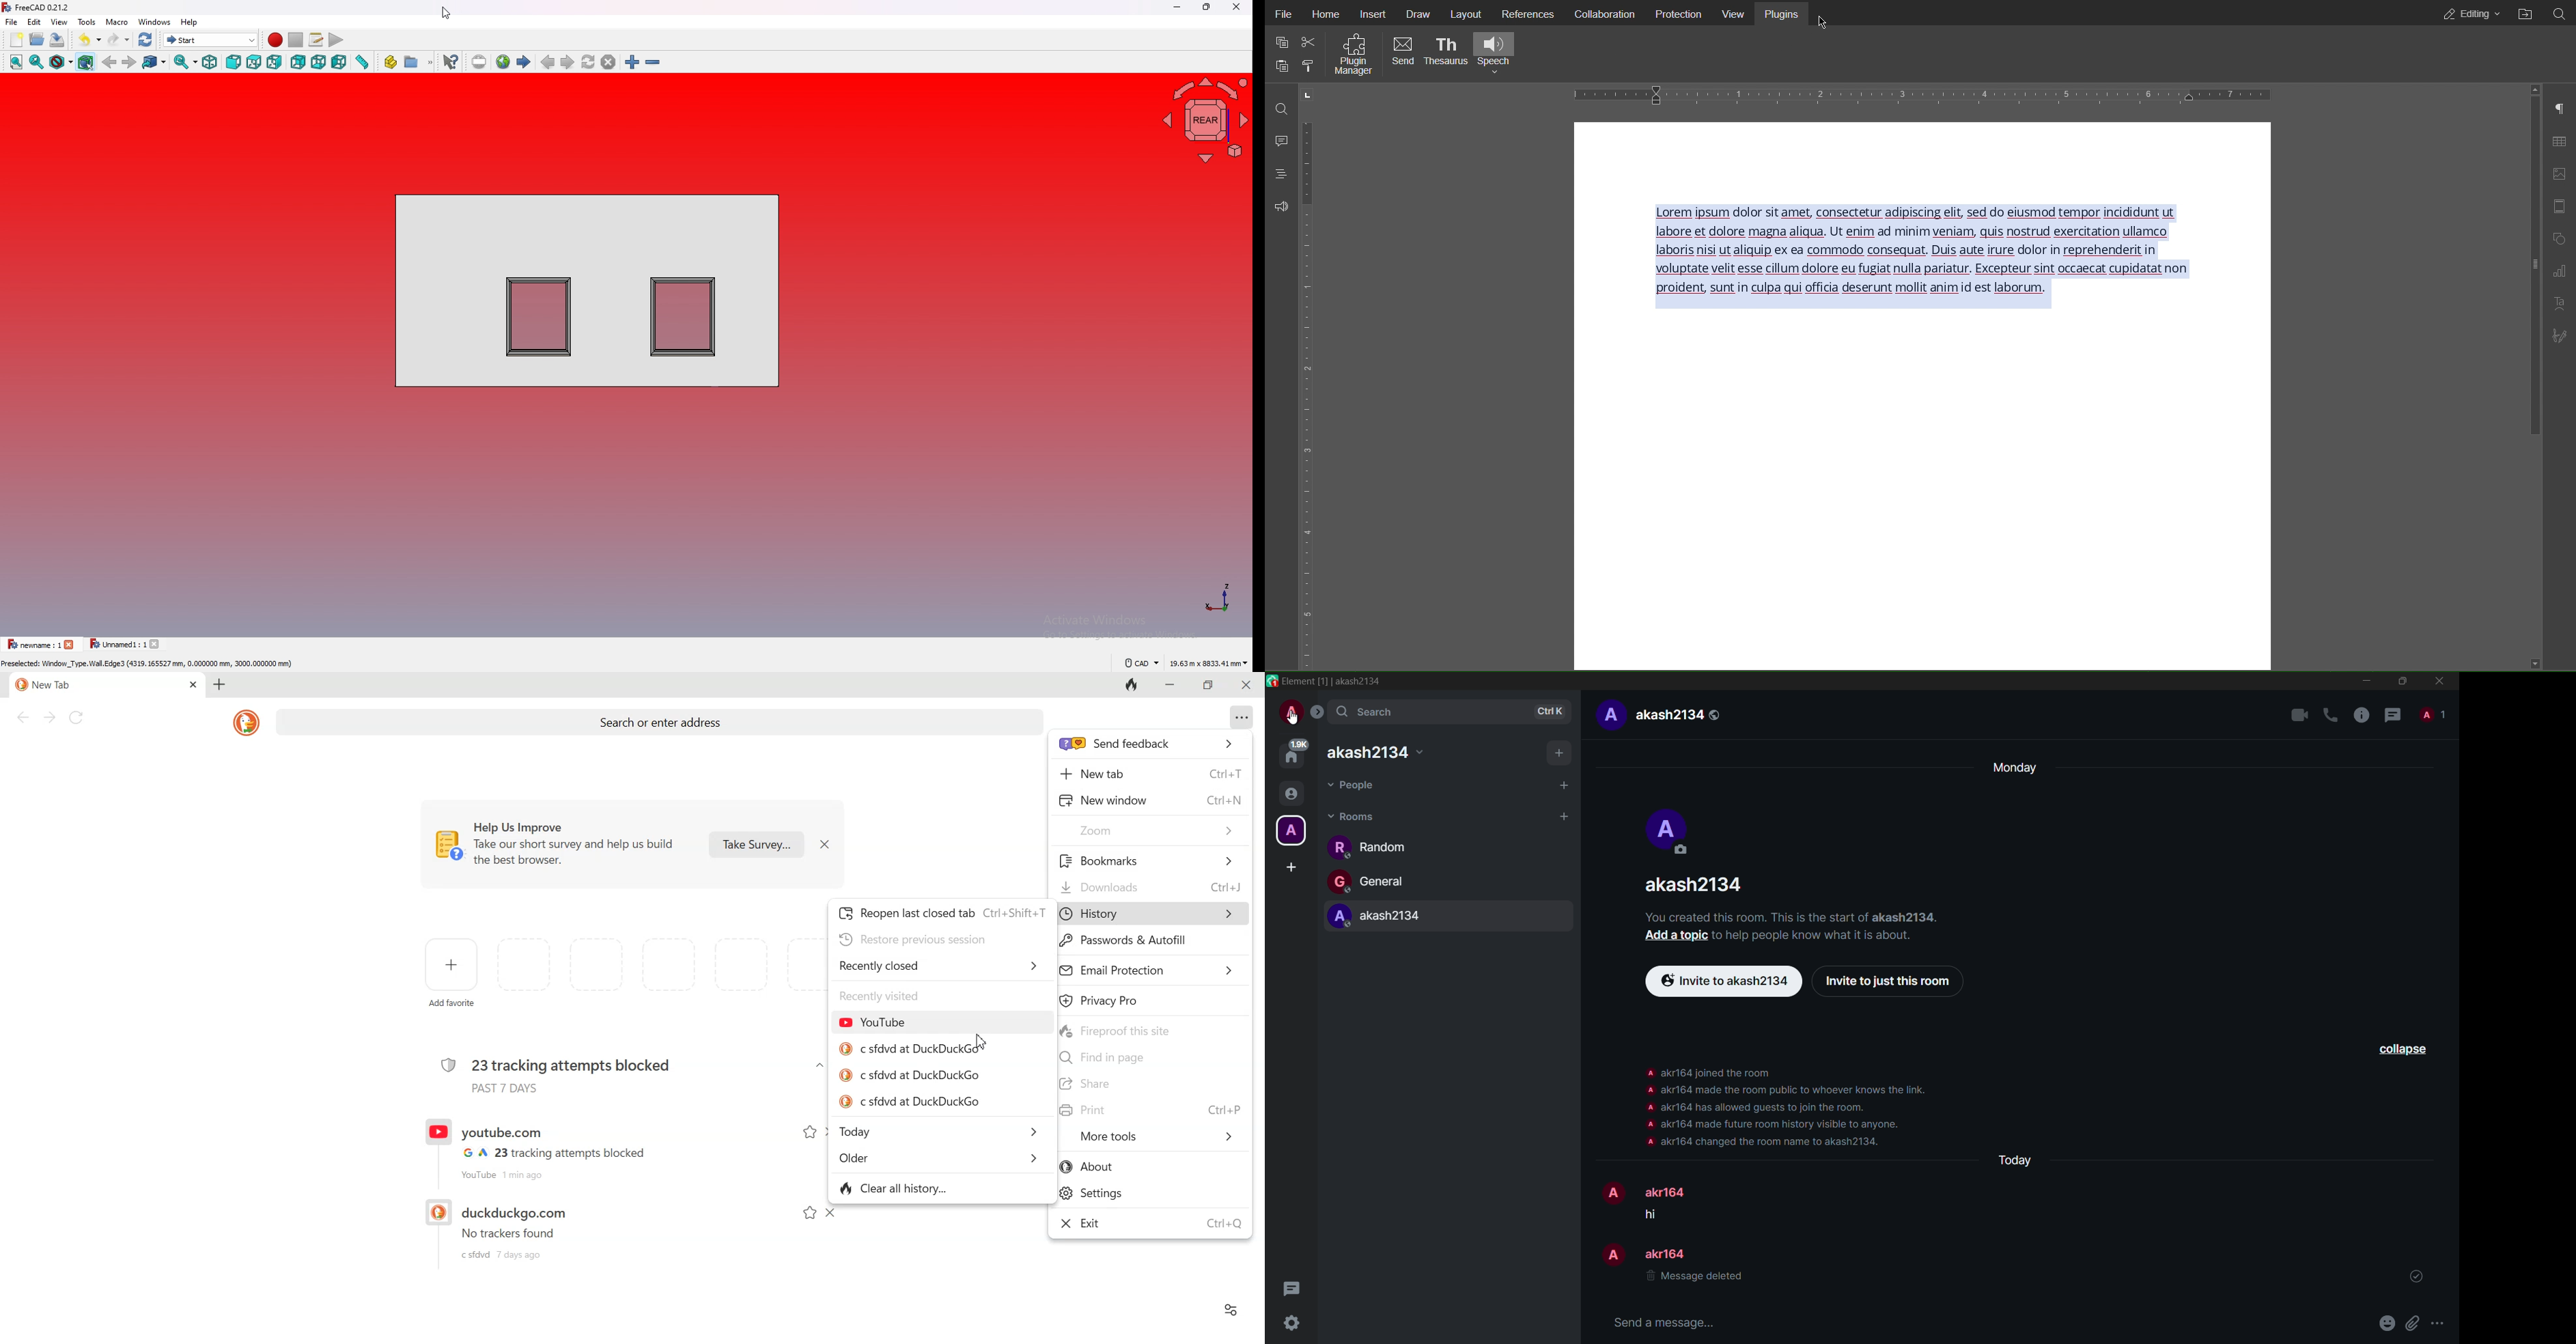 This screenshot has height=1344, width=2576. Describe the element at coordinates (1670, 833) in the screenshot. I see `profile icon` at that location.